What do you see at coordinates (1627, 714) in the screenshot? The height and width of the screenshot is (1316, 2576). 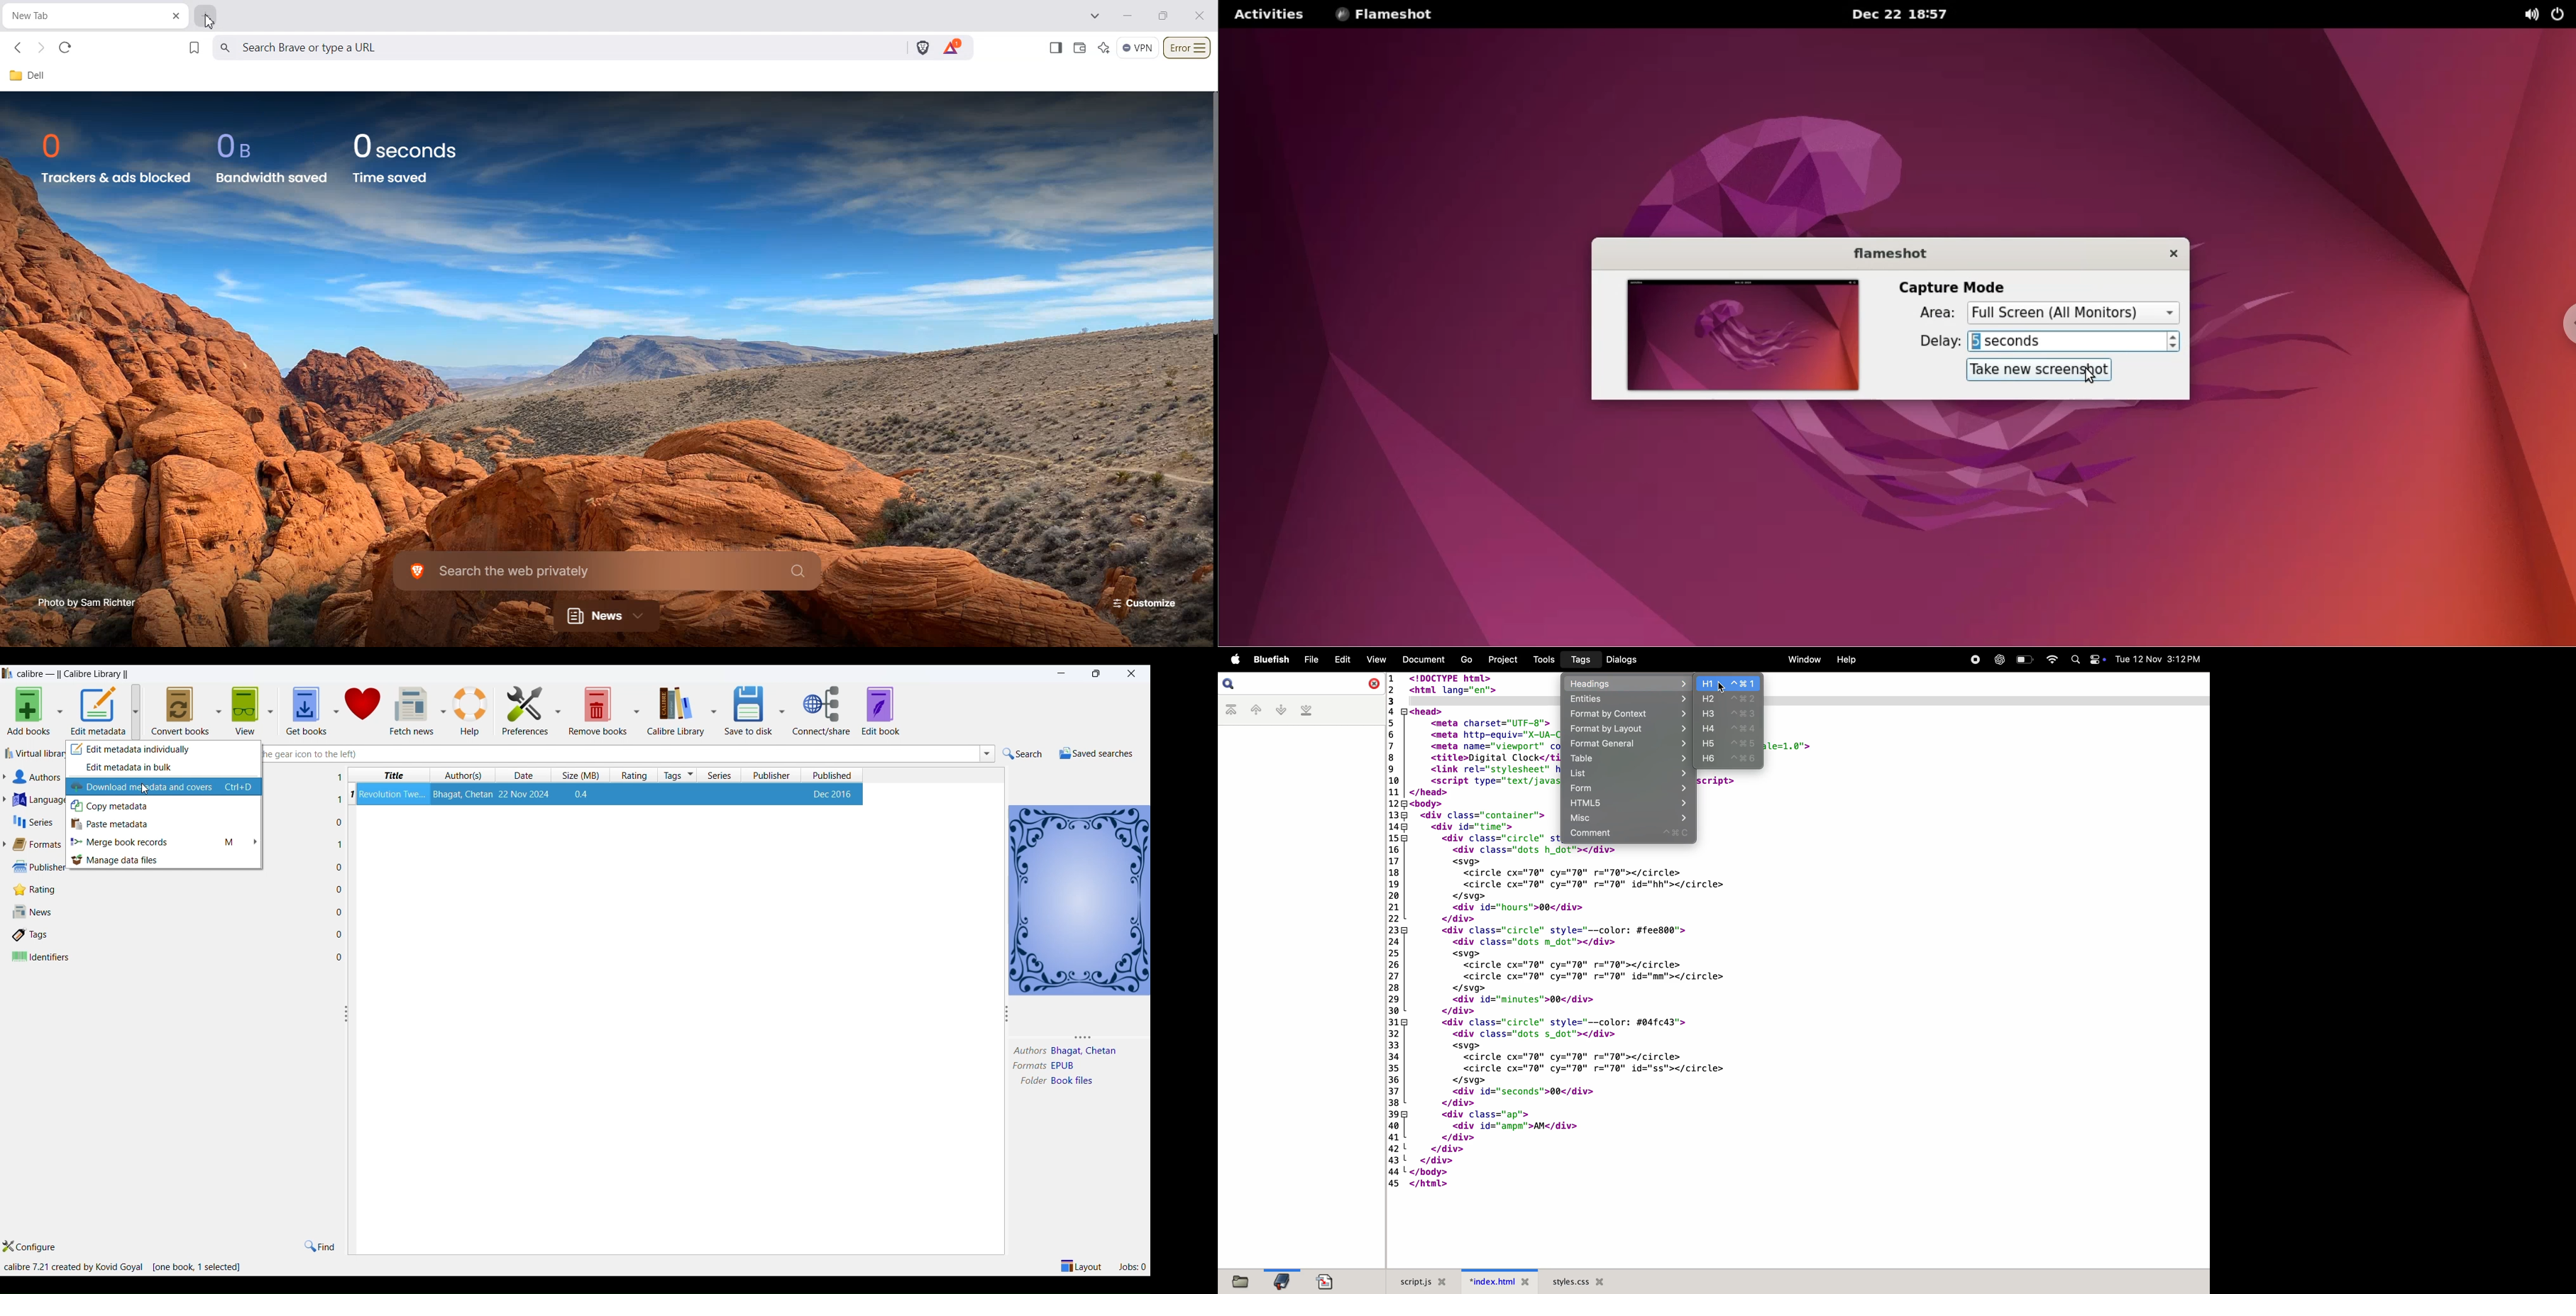 I see `format by context` at bounding box center [1627, 714].